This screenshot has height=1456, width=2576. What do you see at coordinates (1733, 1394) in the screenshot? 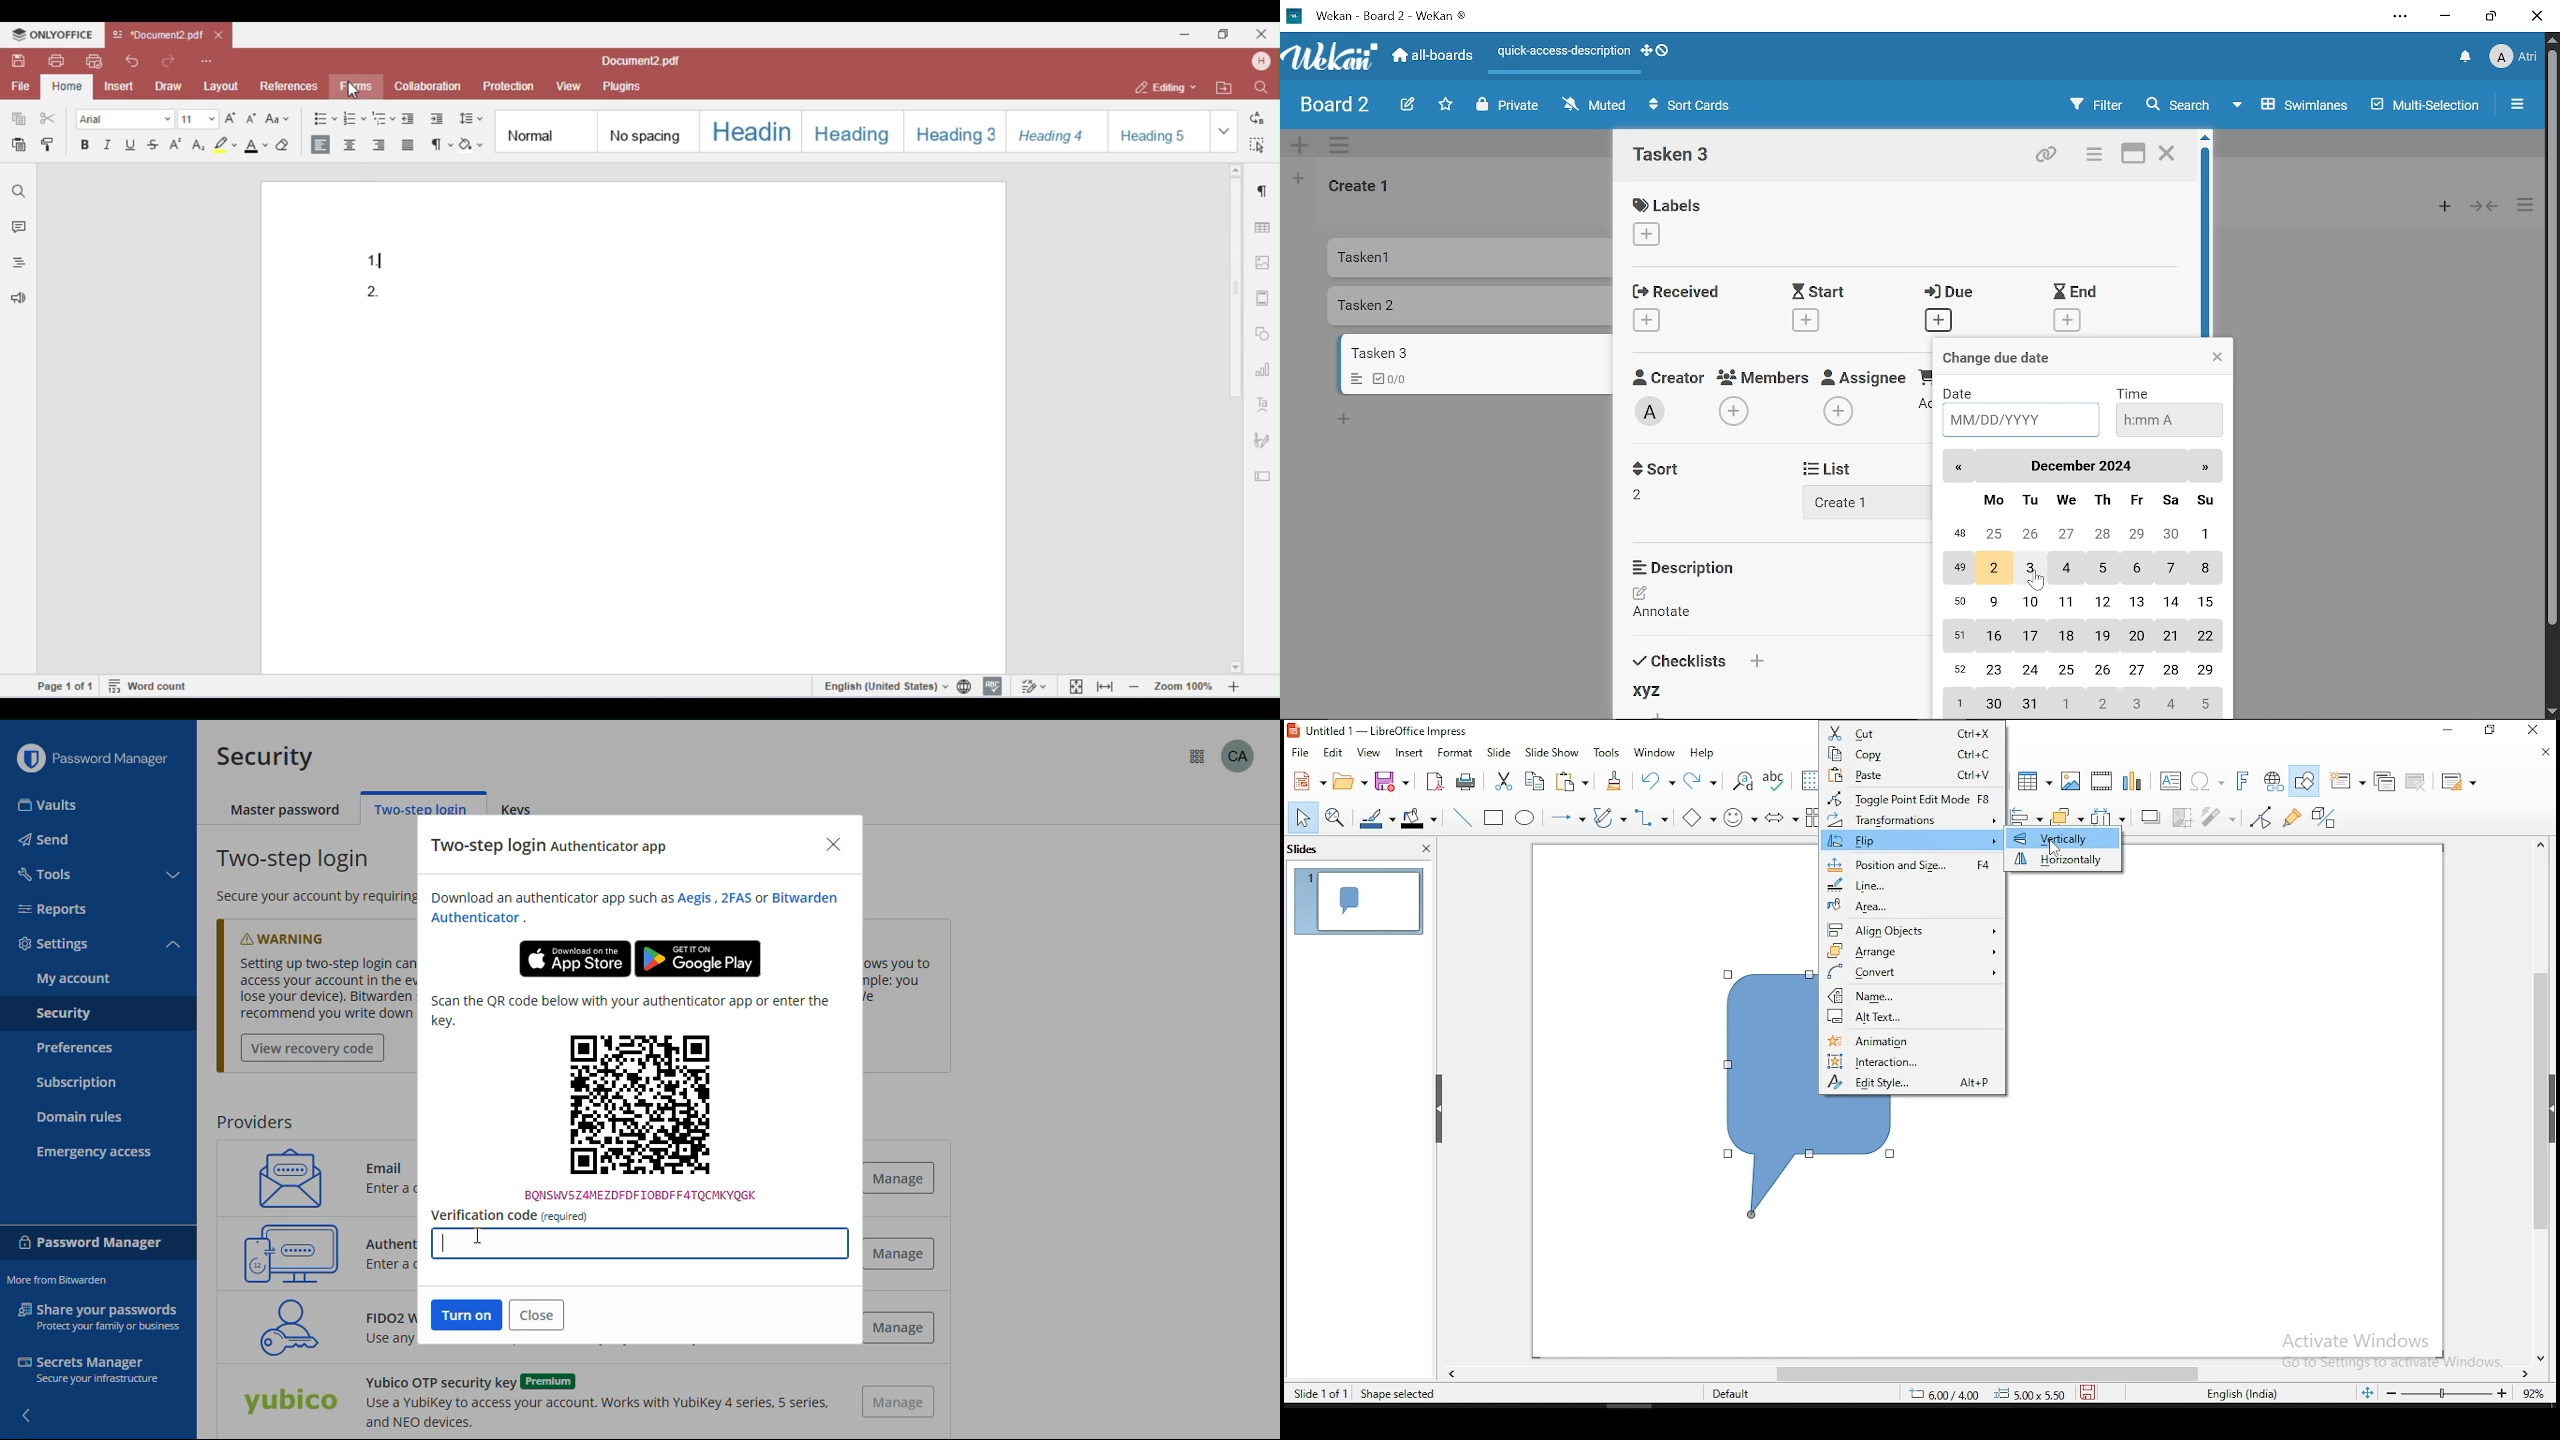
I see `default` at bounding box center [1733, 1394].